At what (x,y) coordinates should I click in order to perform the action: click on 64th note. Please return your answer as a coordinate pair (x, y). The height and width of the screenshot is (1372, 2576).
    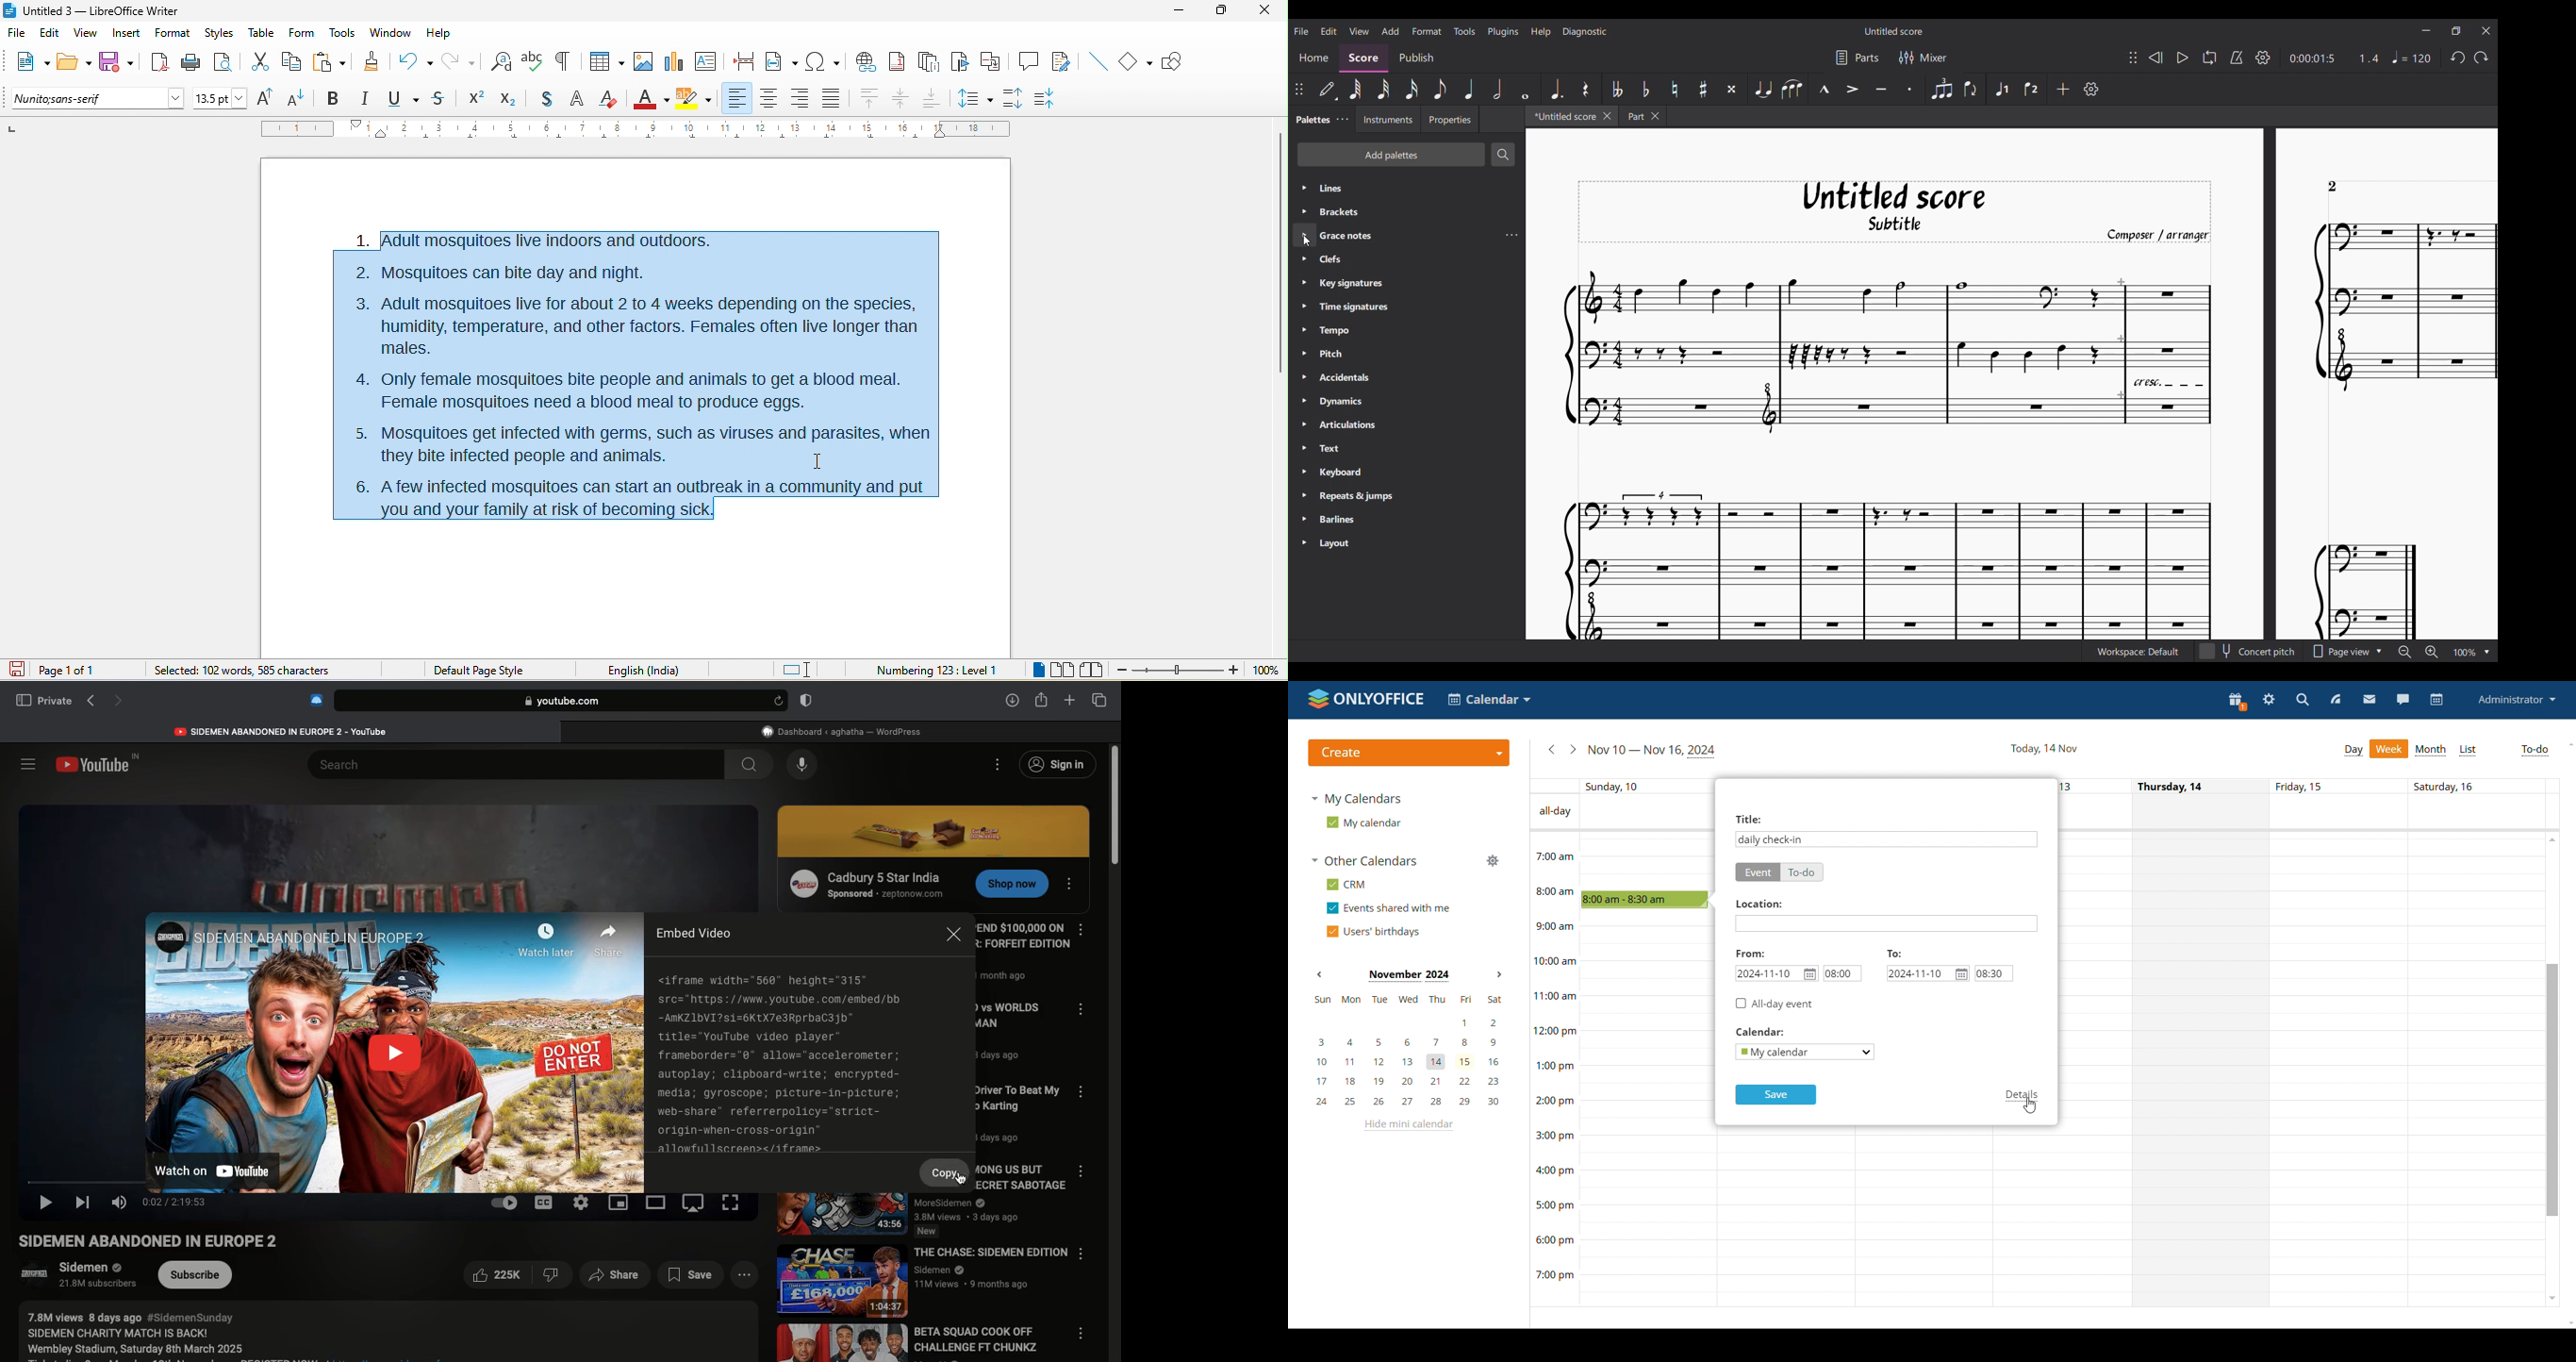
    Looking at the image, I should click on (1355, 90).